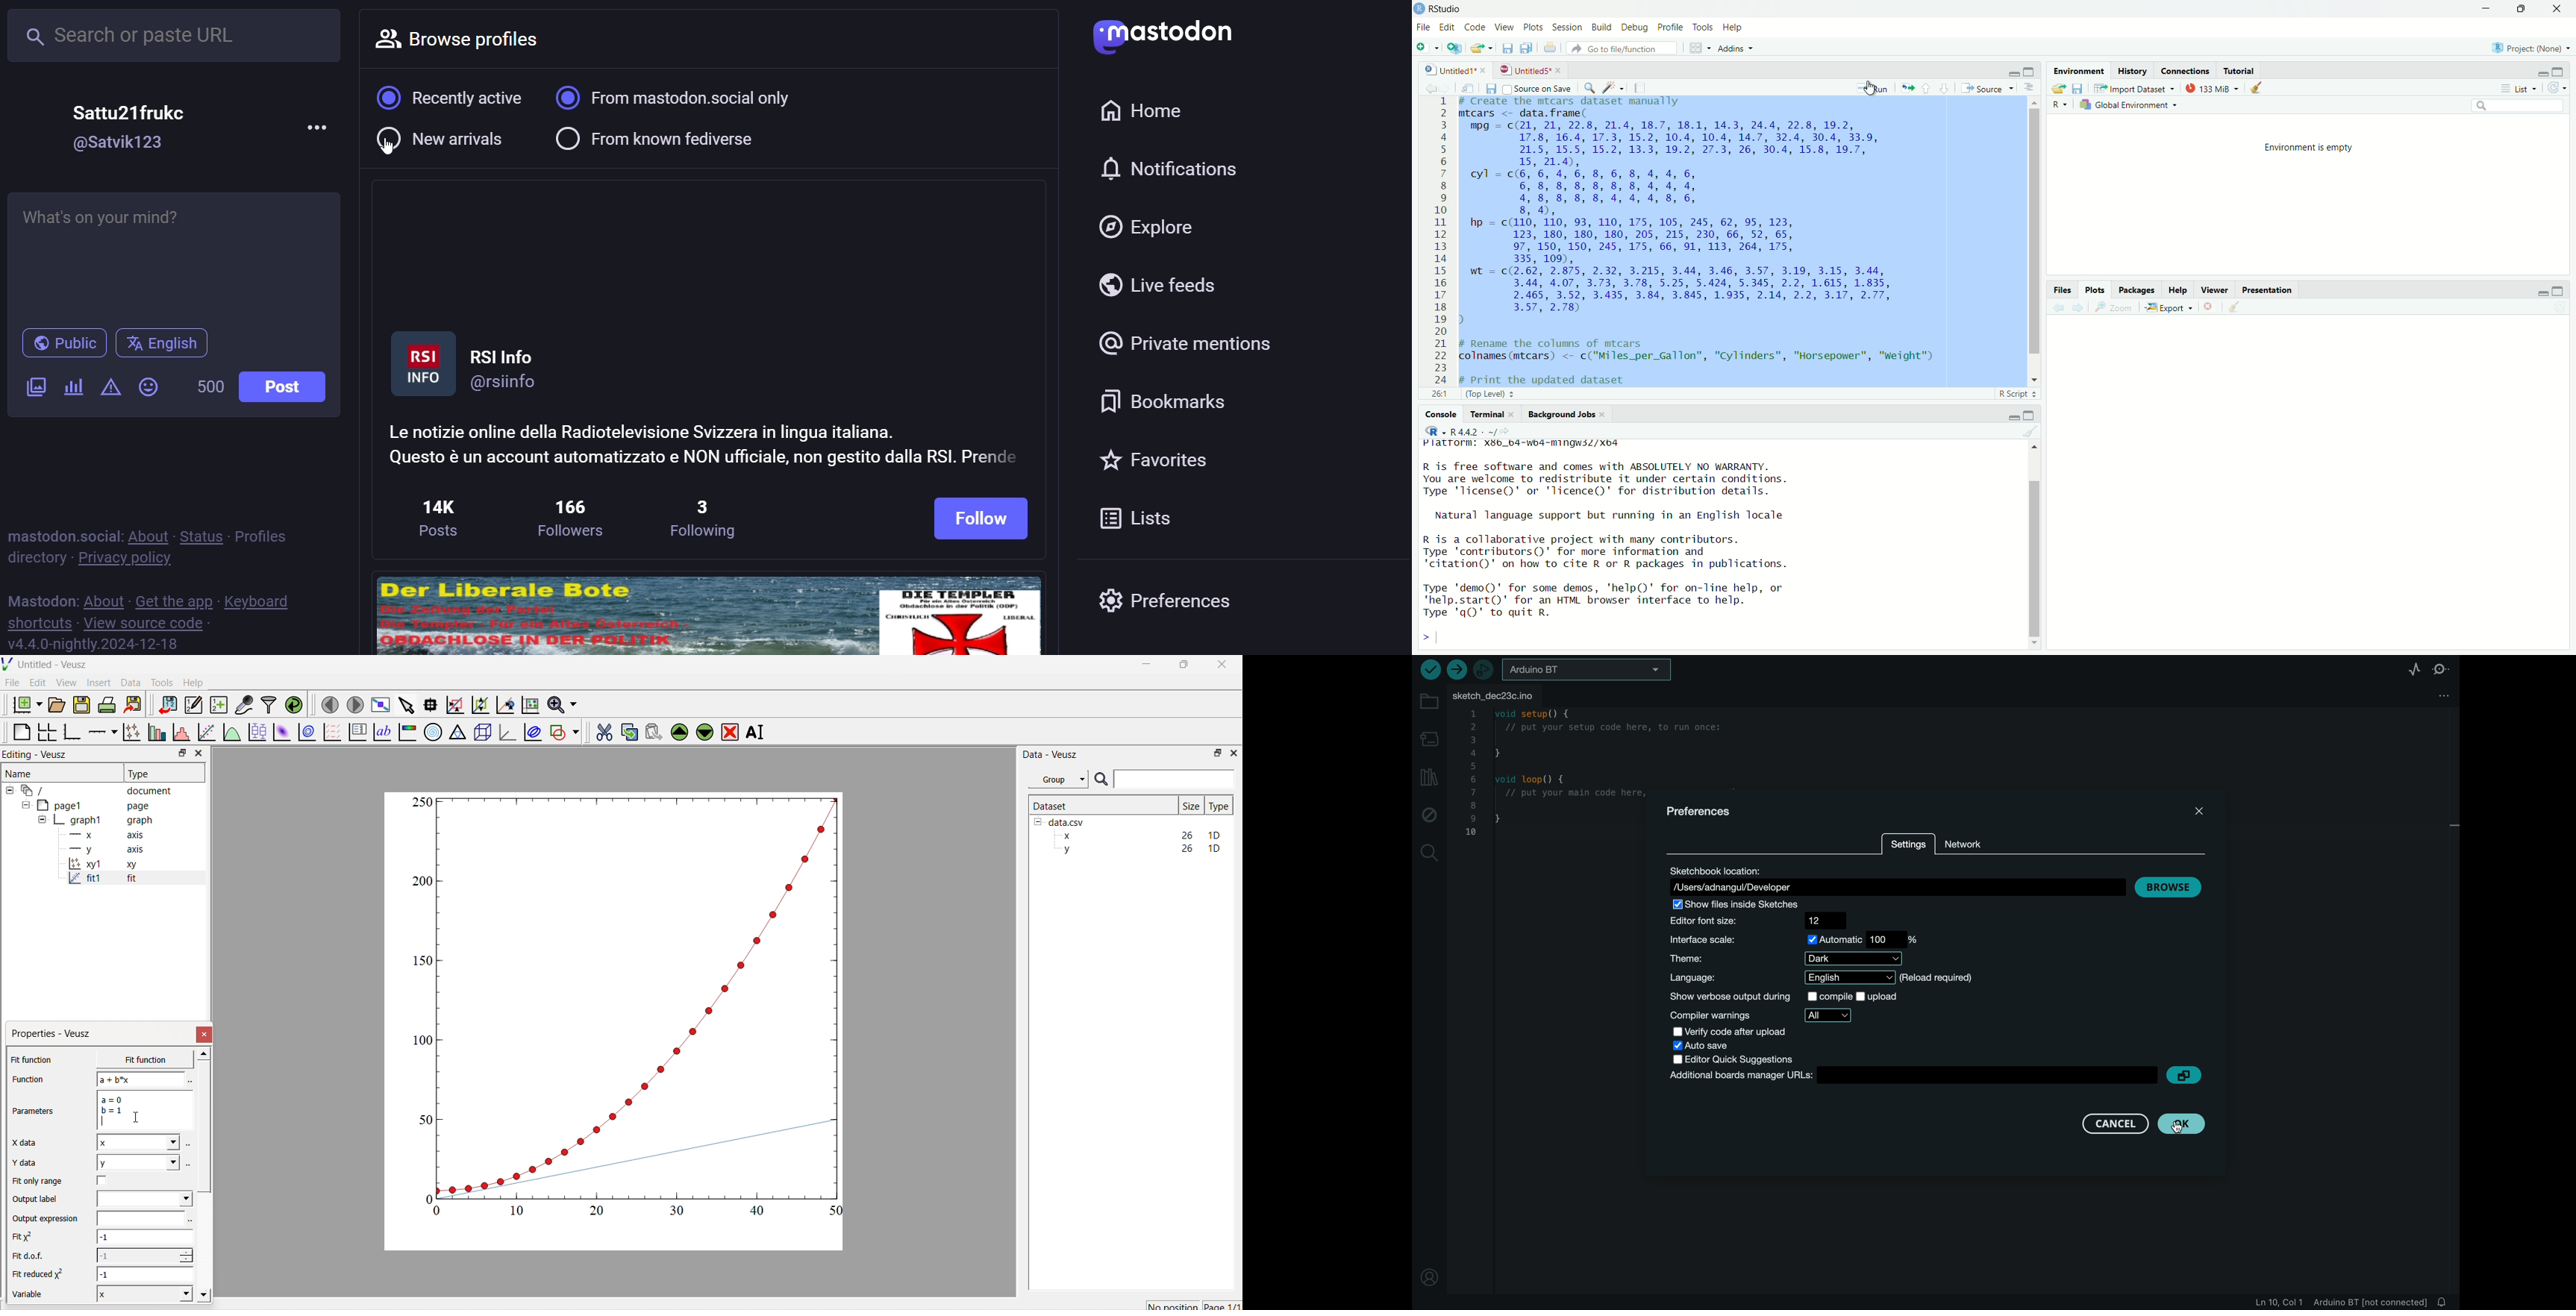  What do you see at coordinates (218, 705) in the screenshot?
I see `Create a new dataset` at bounding box center [218, 705].